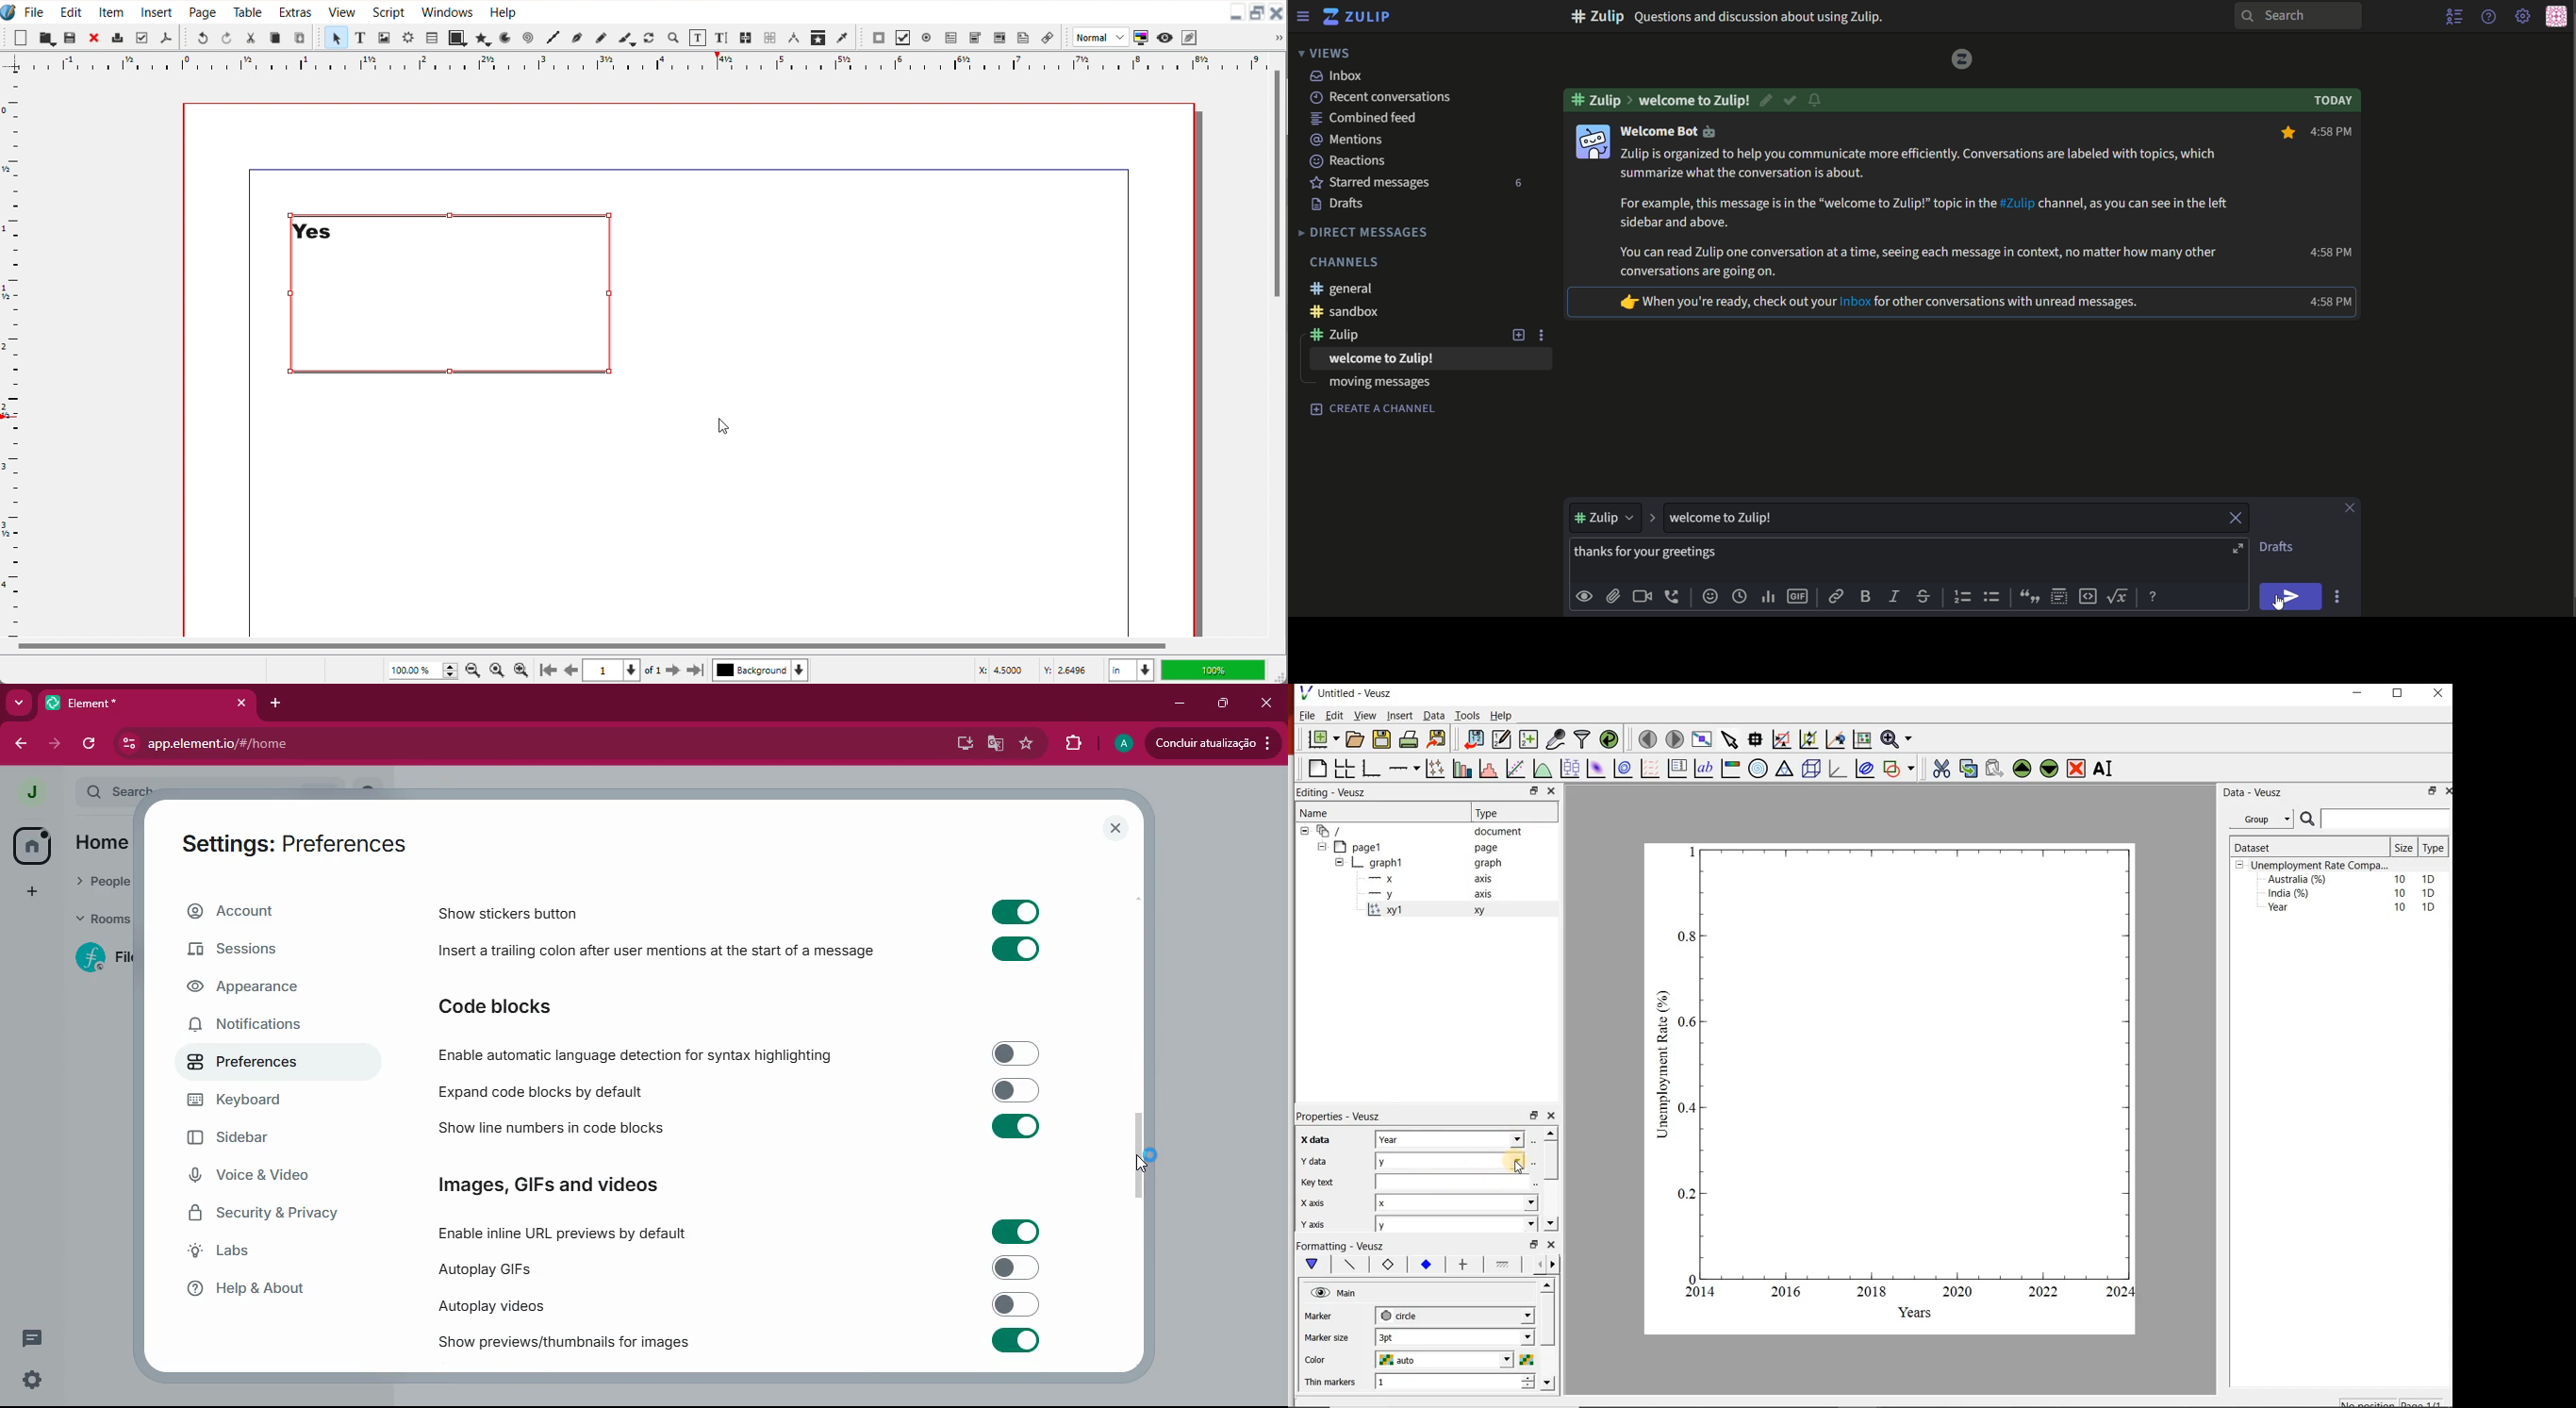  Describe the element at coordinates (141, 38) in the screenshot. I see `Preflight verifier` at that location.